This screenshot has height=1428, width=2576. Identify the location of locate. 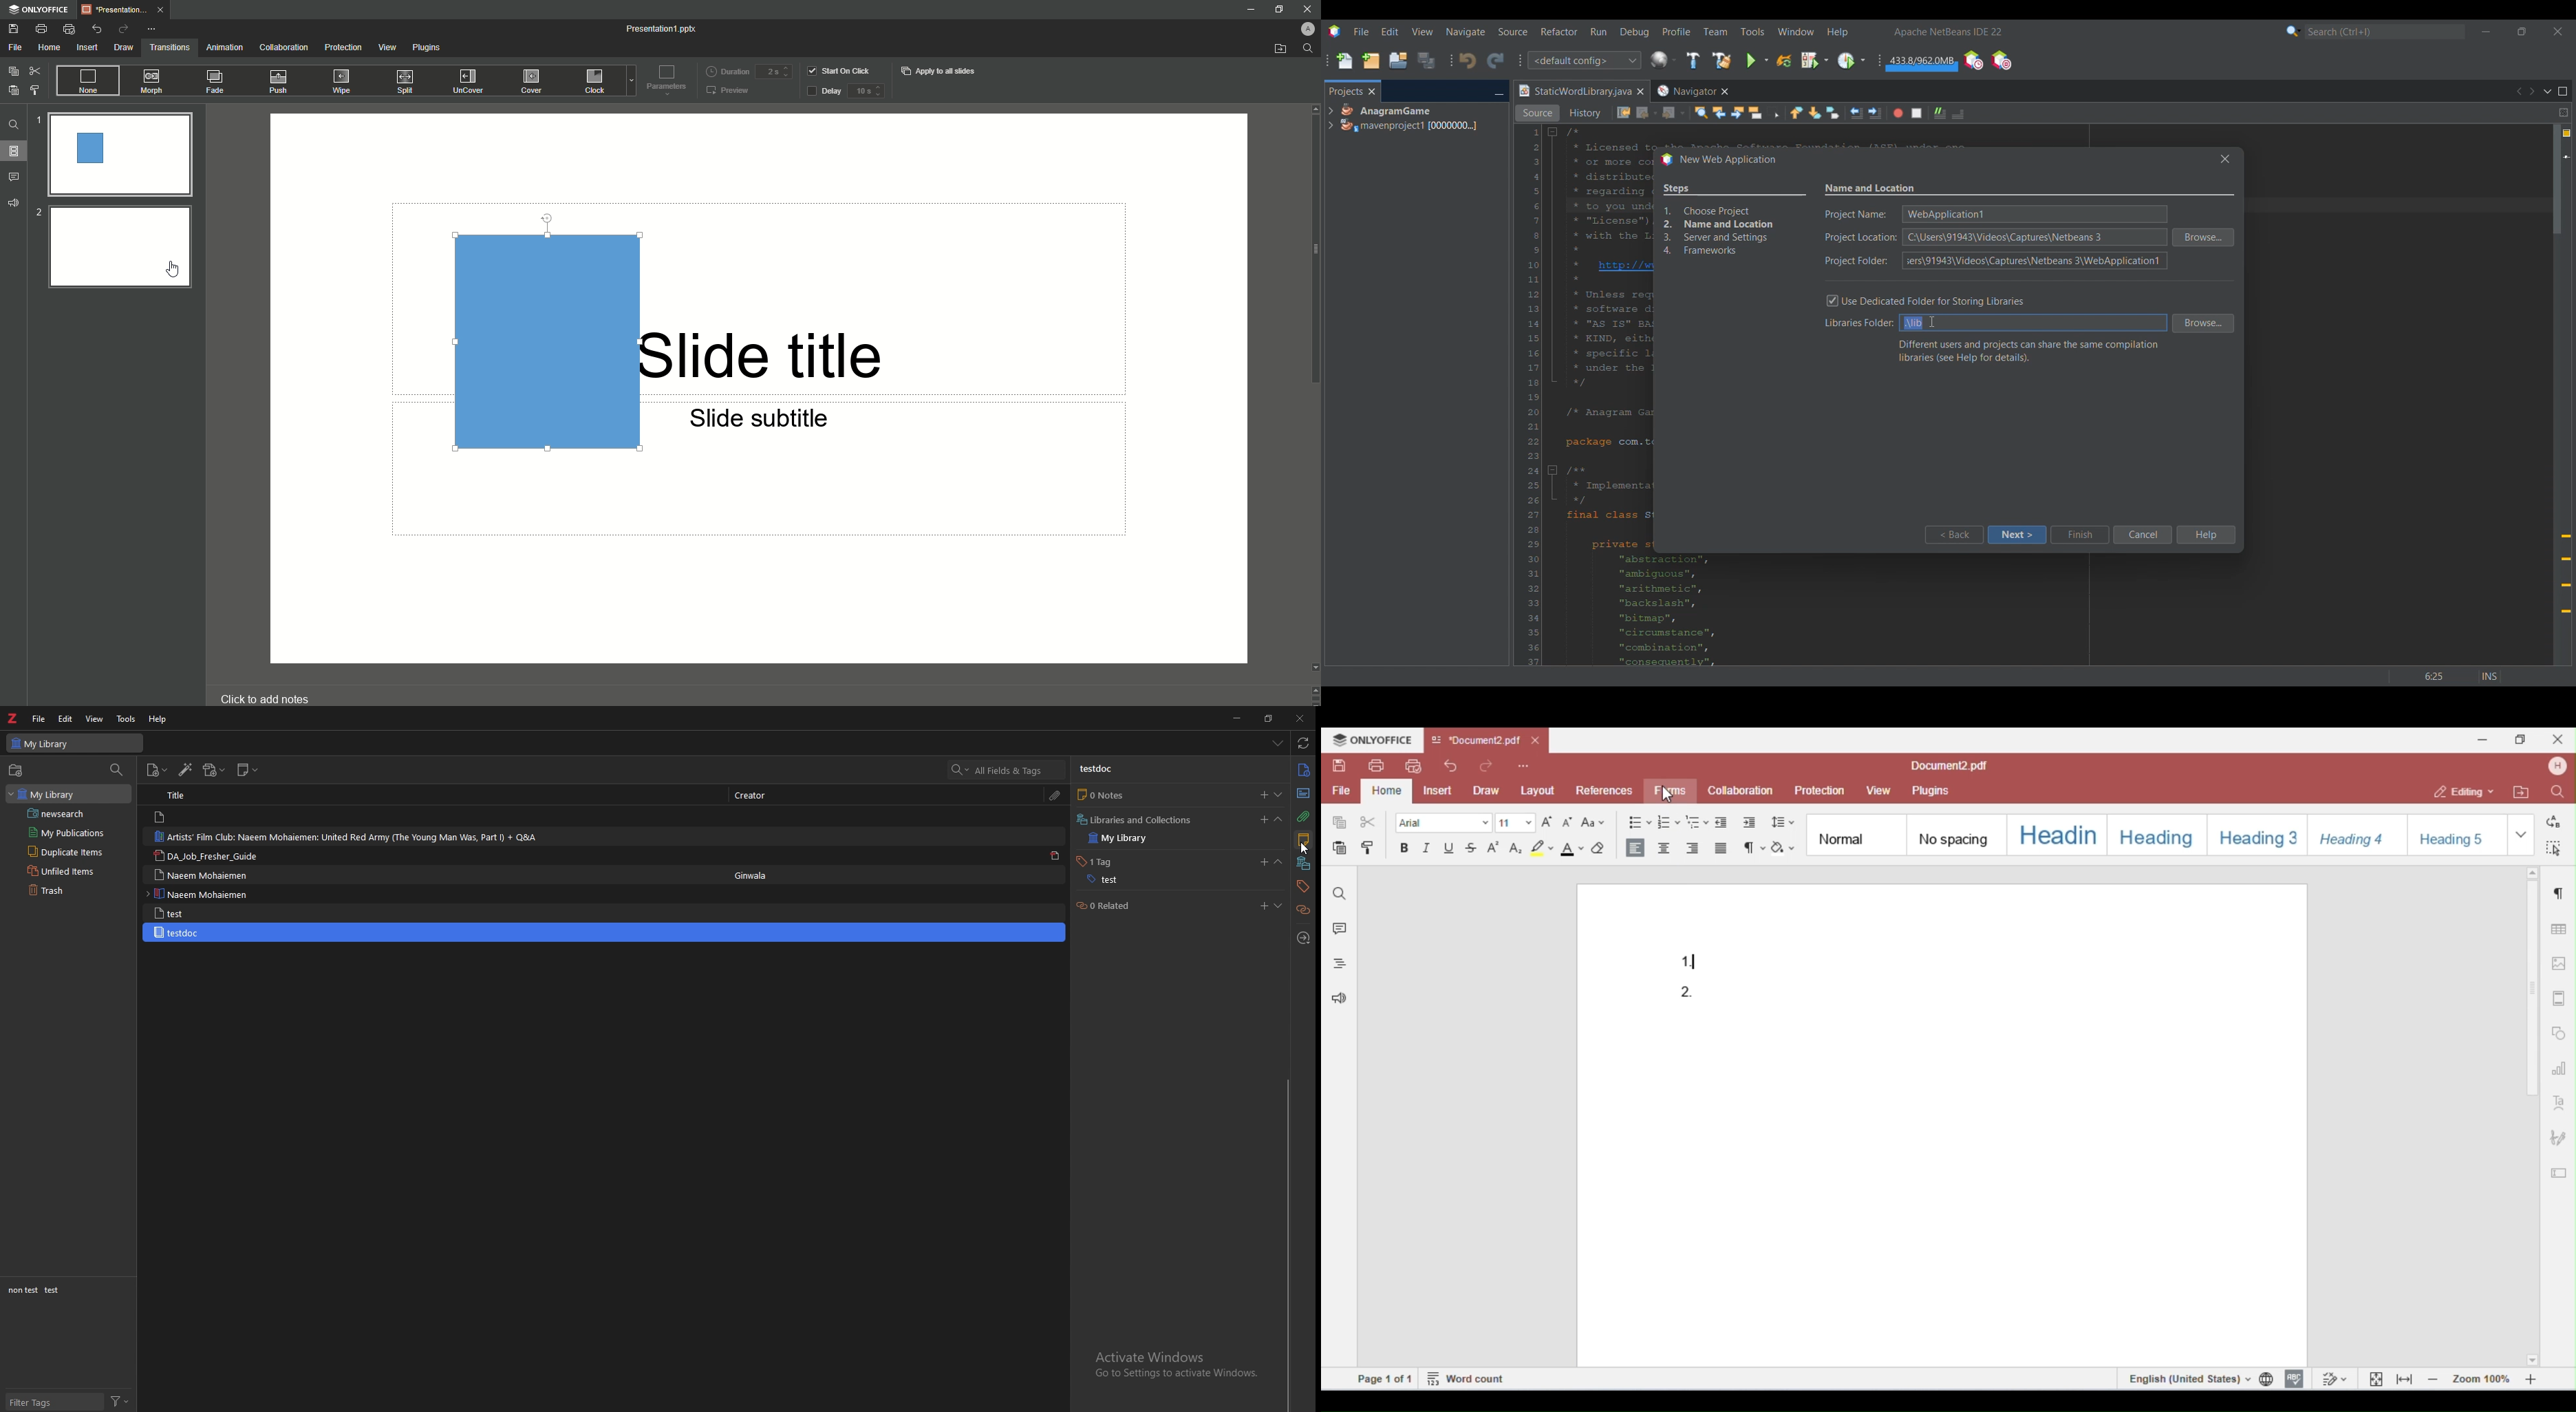
(1304, 938).